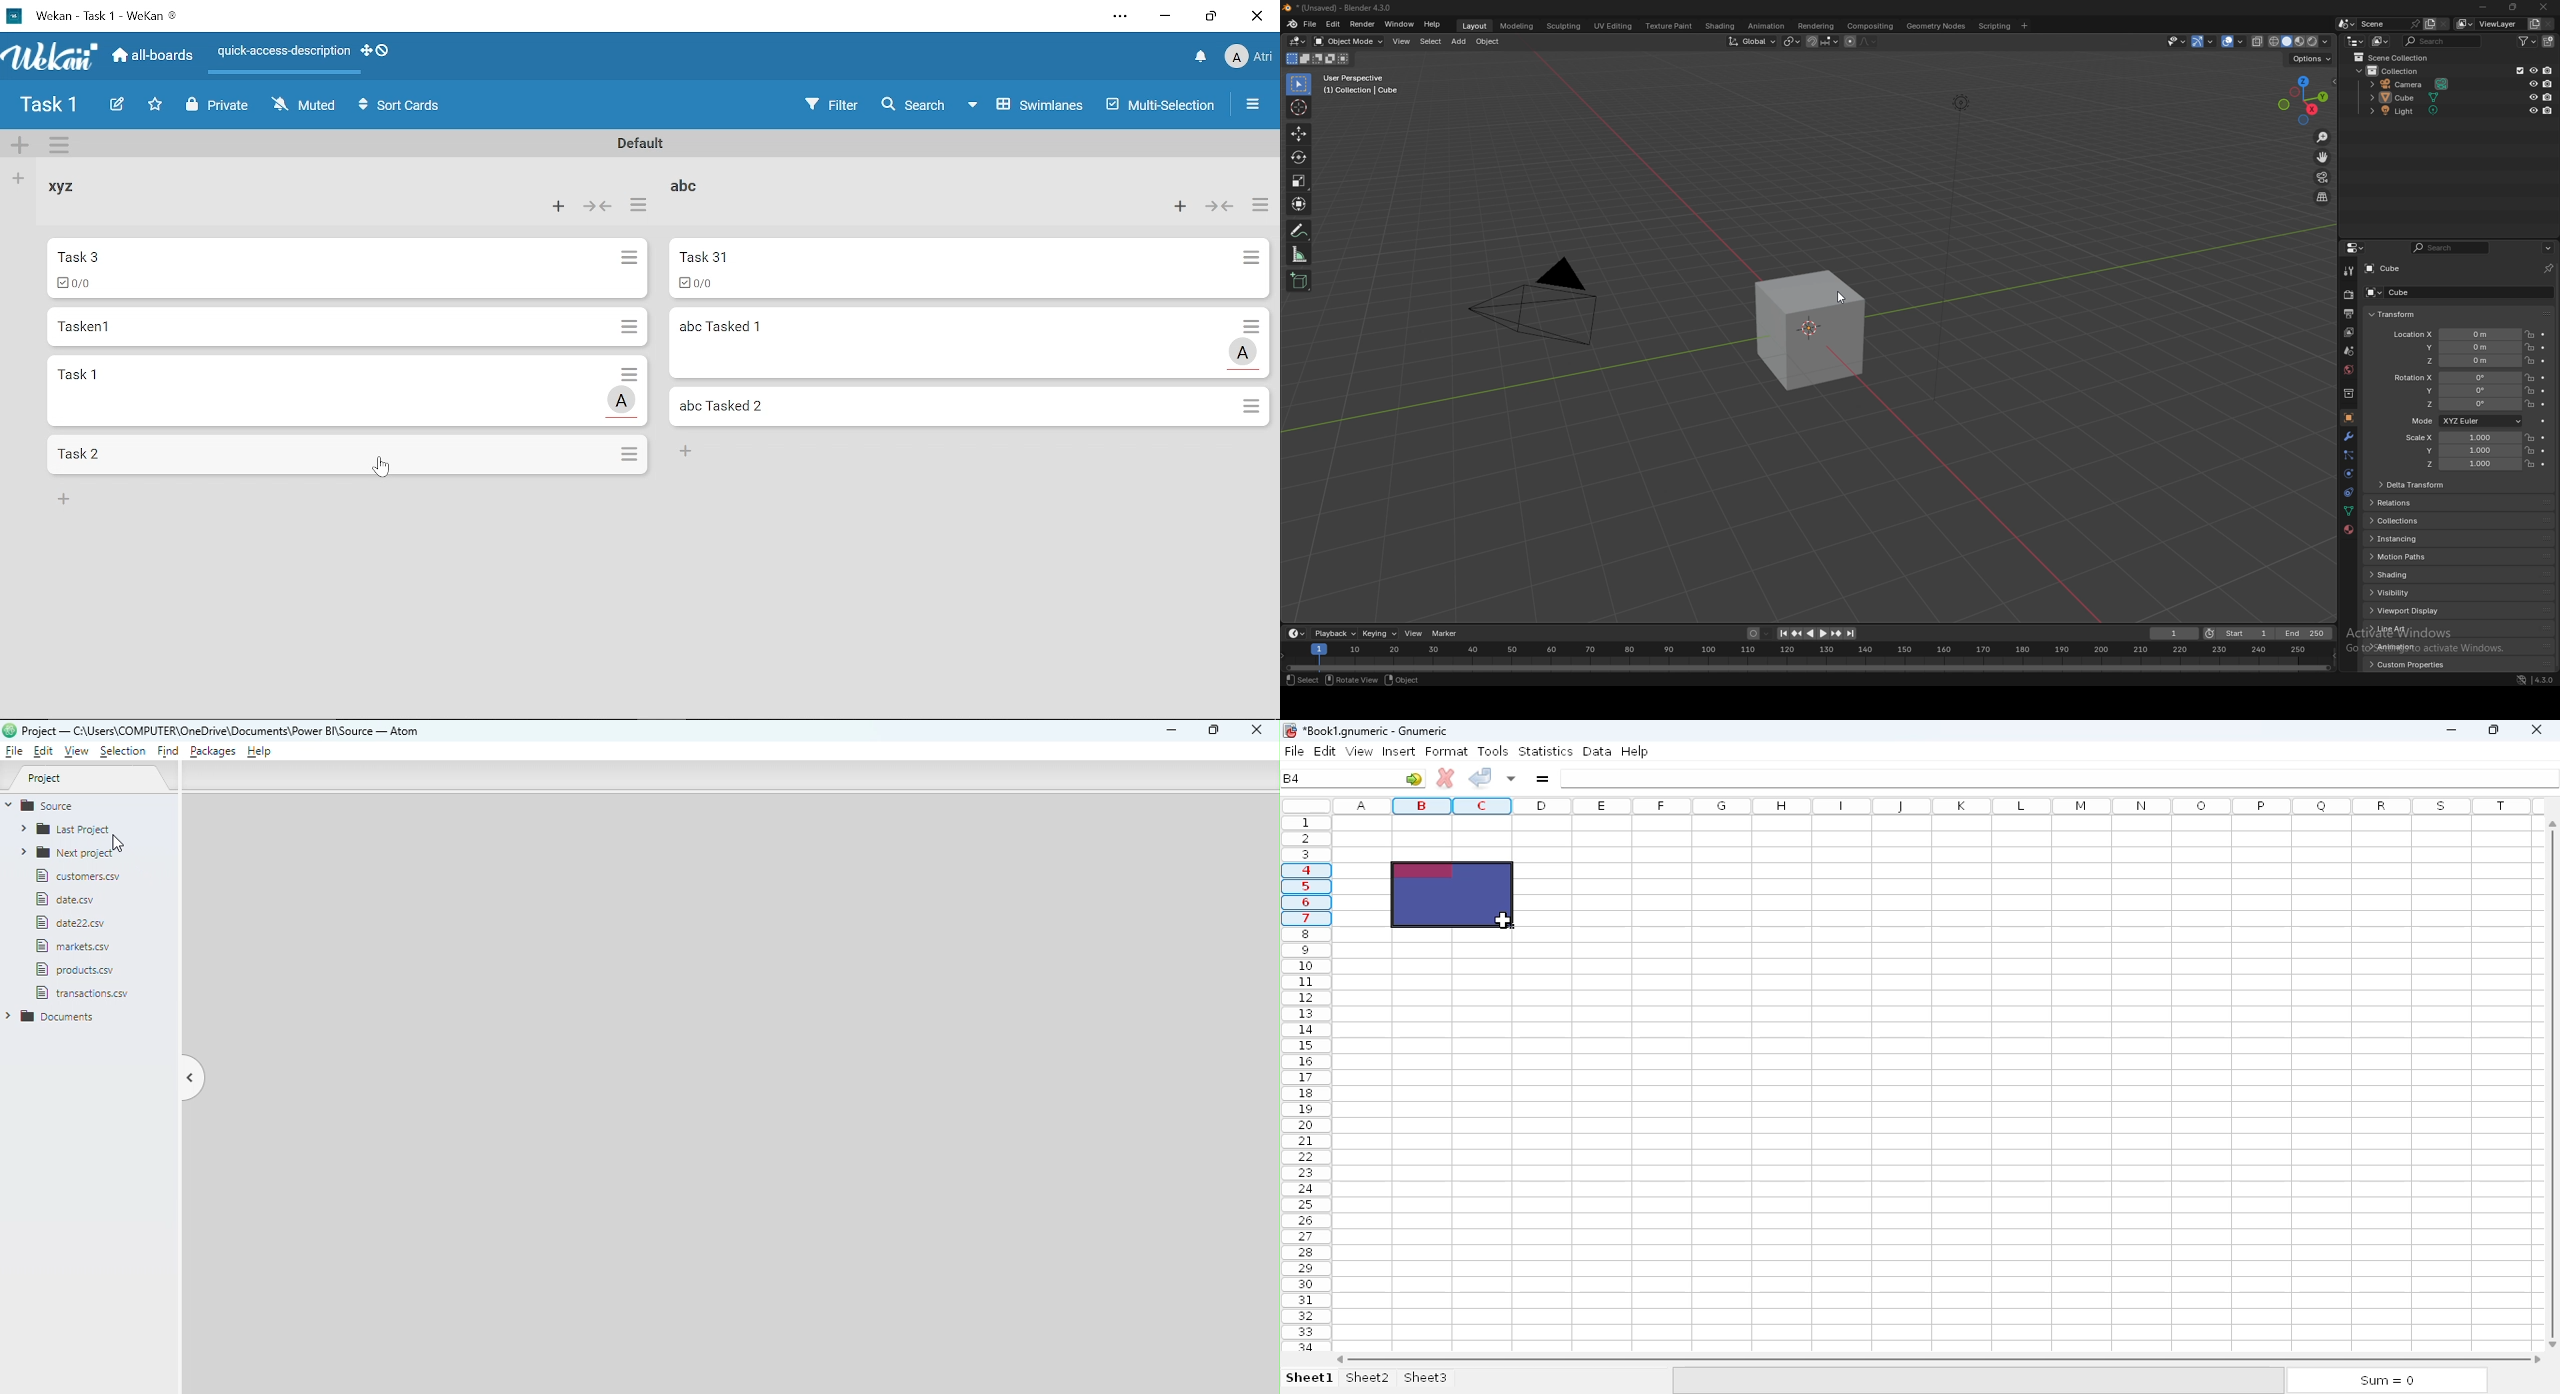 This screenshot has height=1400, width=2576. I want to click on use a preset viewpoint, so click(2303, 100).